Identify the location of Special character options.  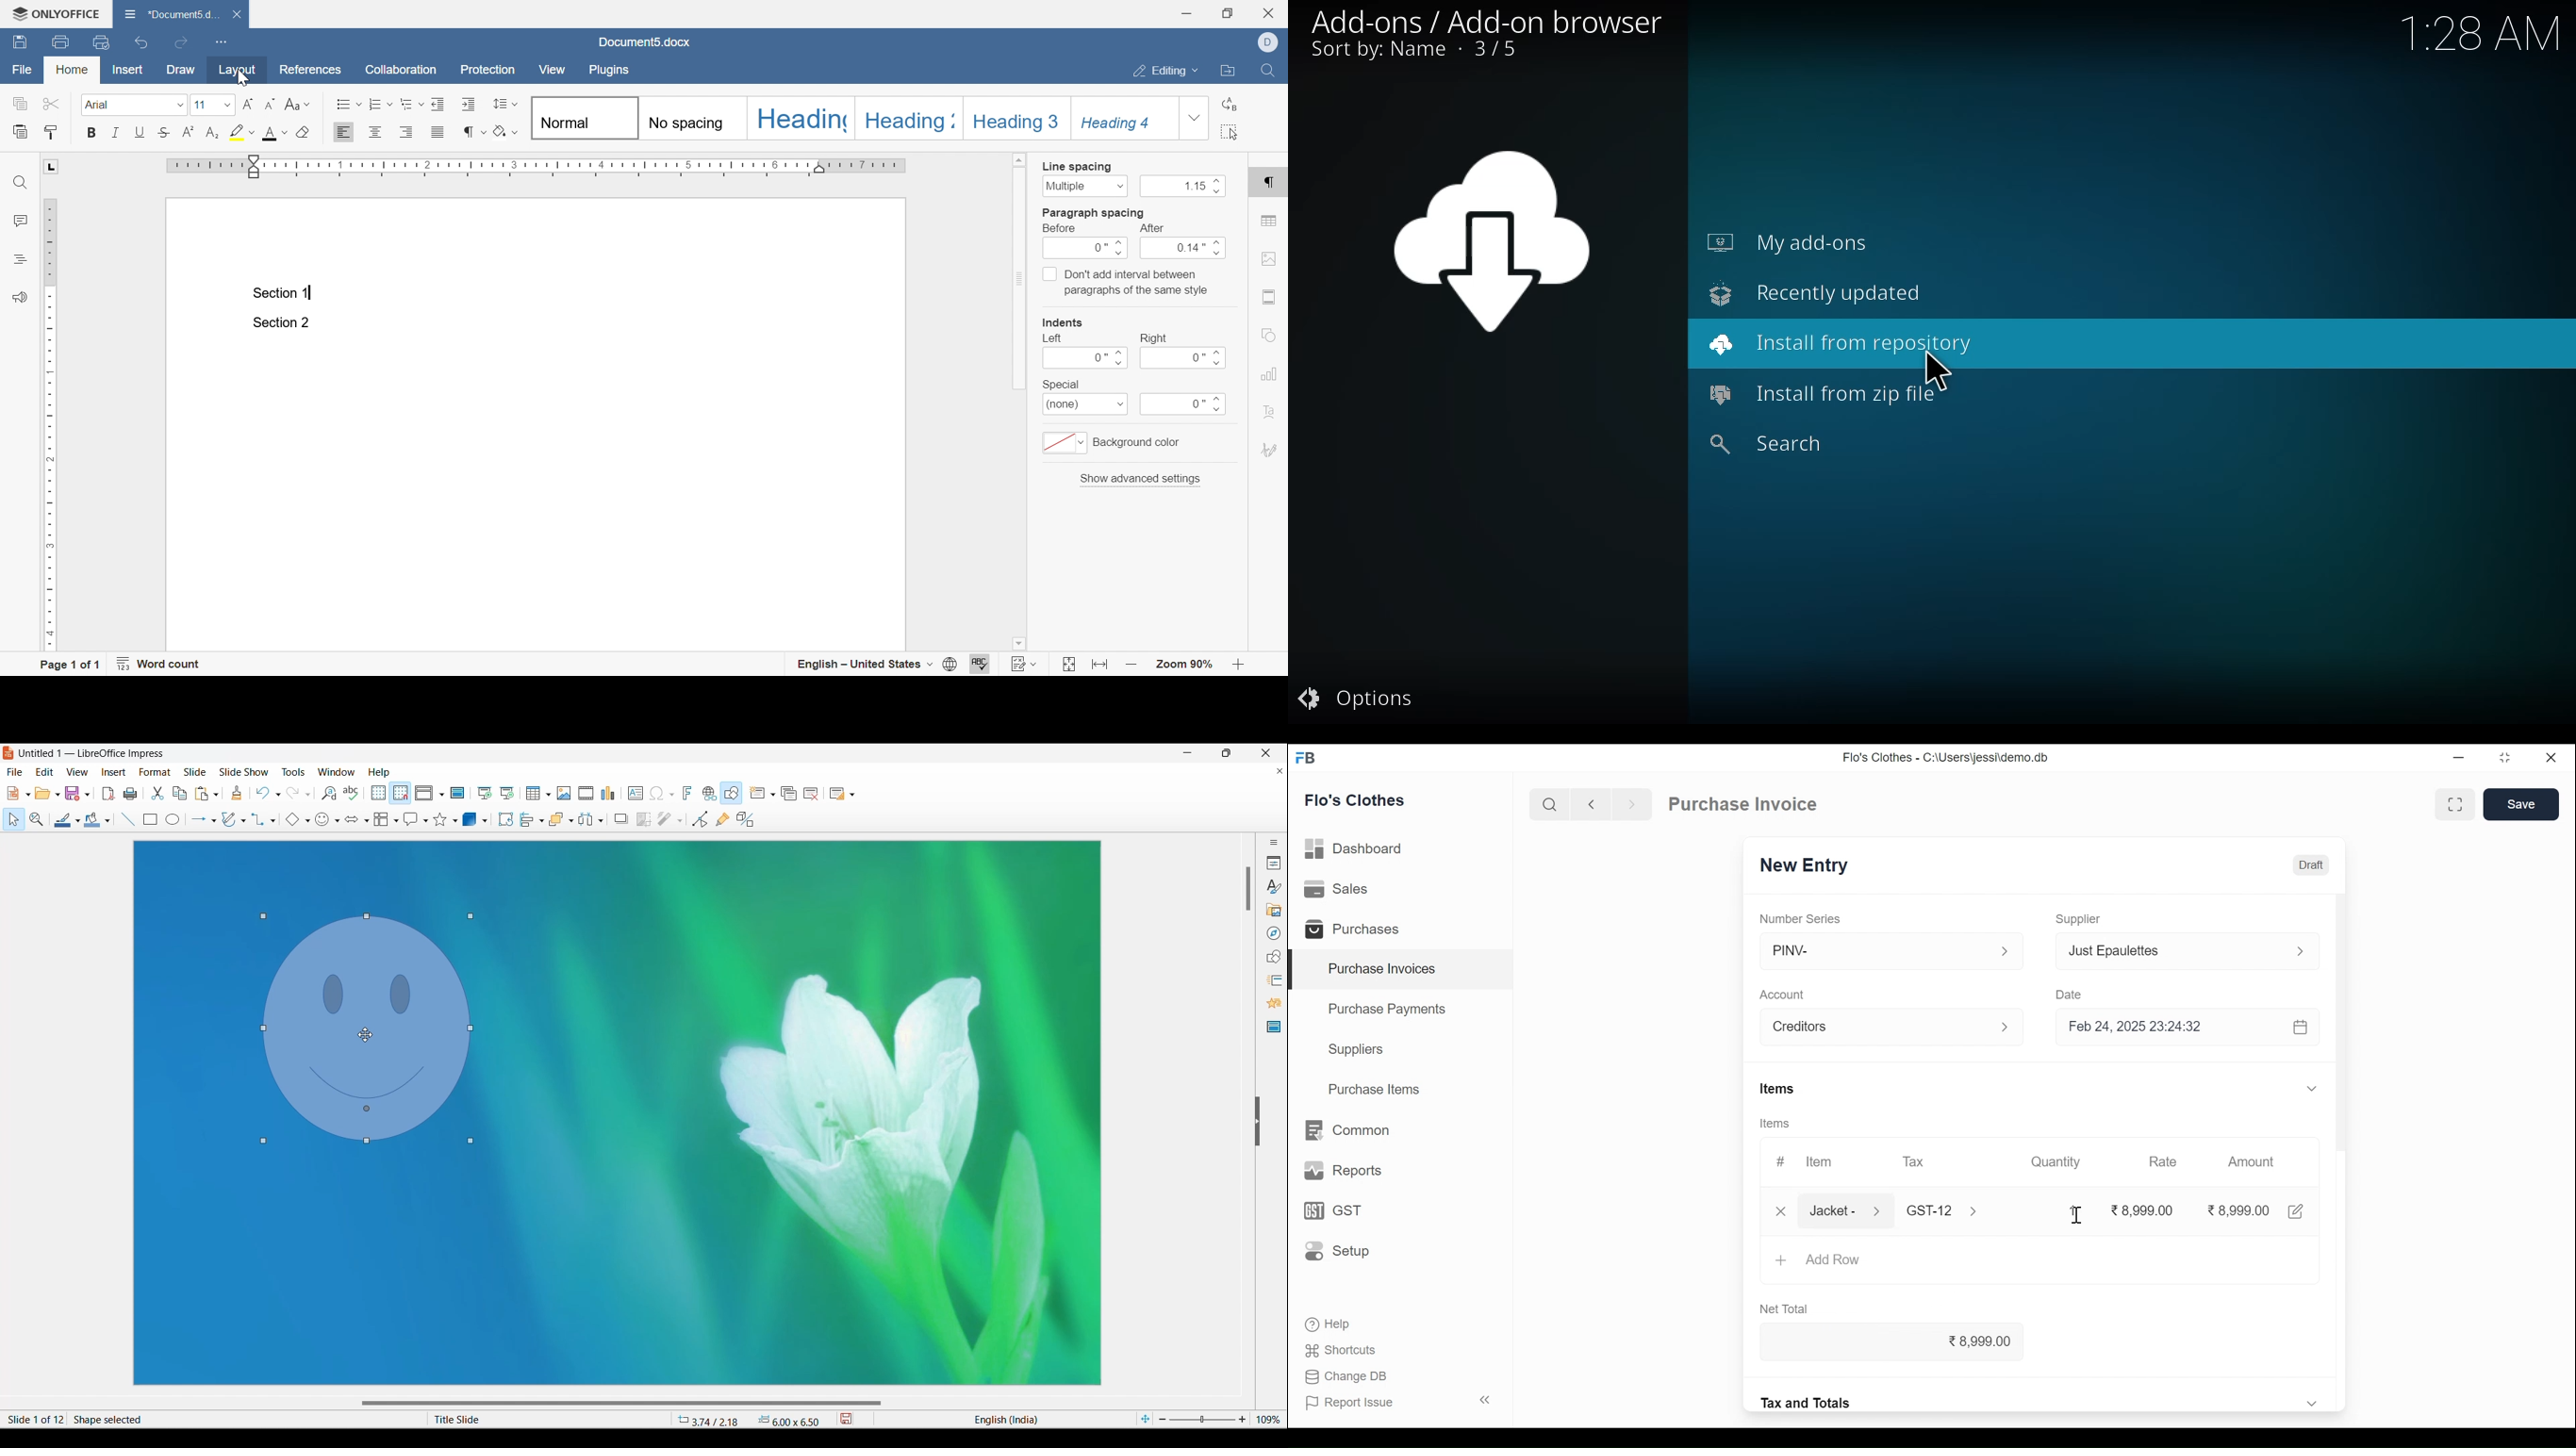
(672, 794).